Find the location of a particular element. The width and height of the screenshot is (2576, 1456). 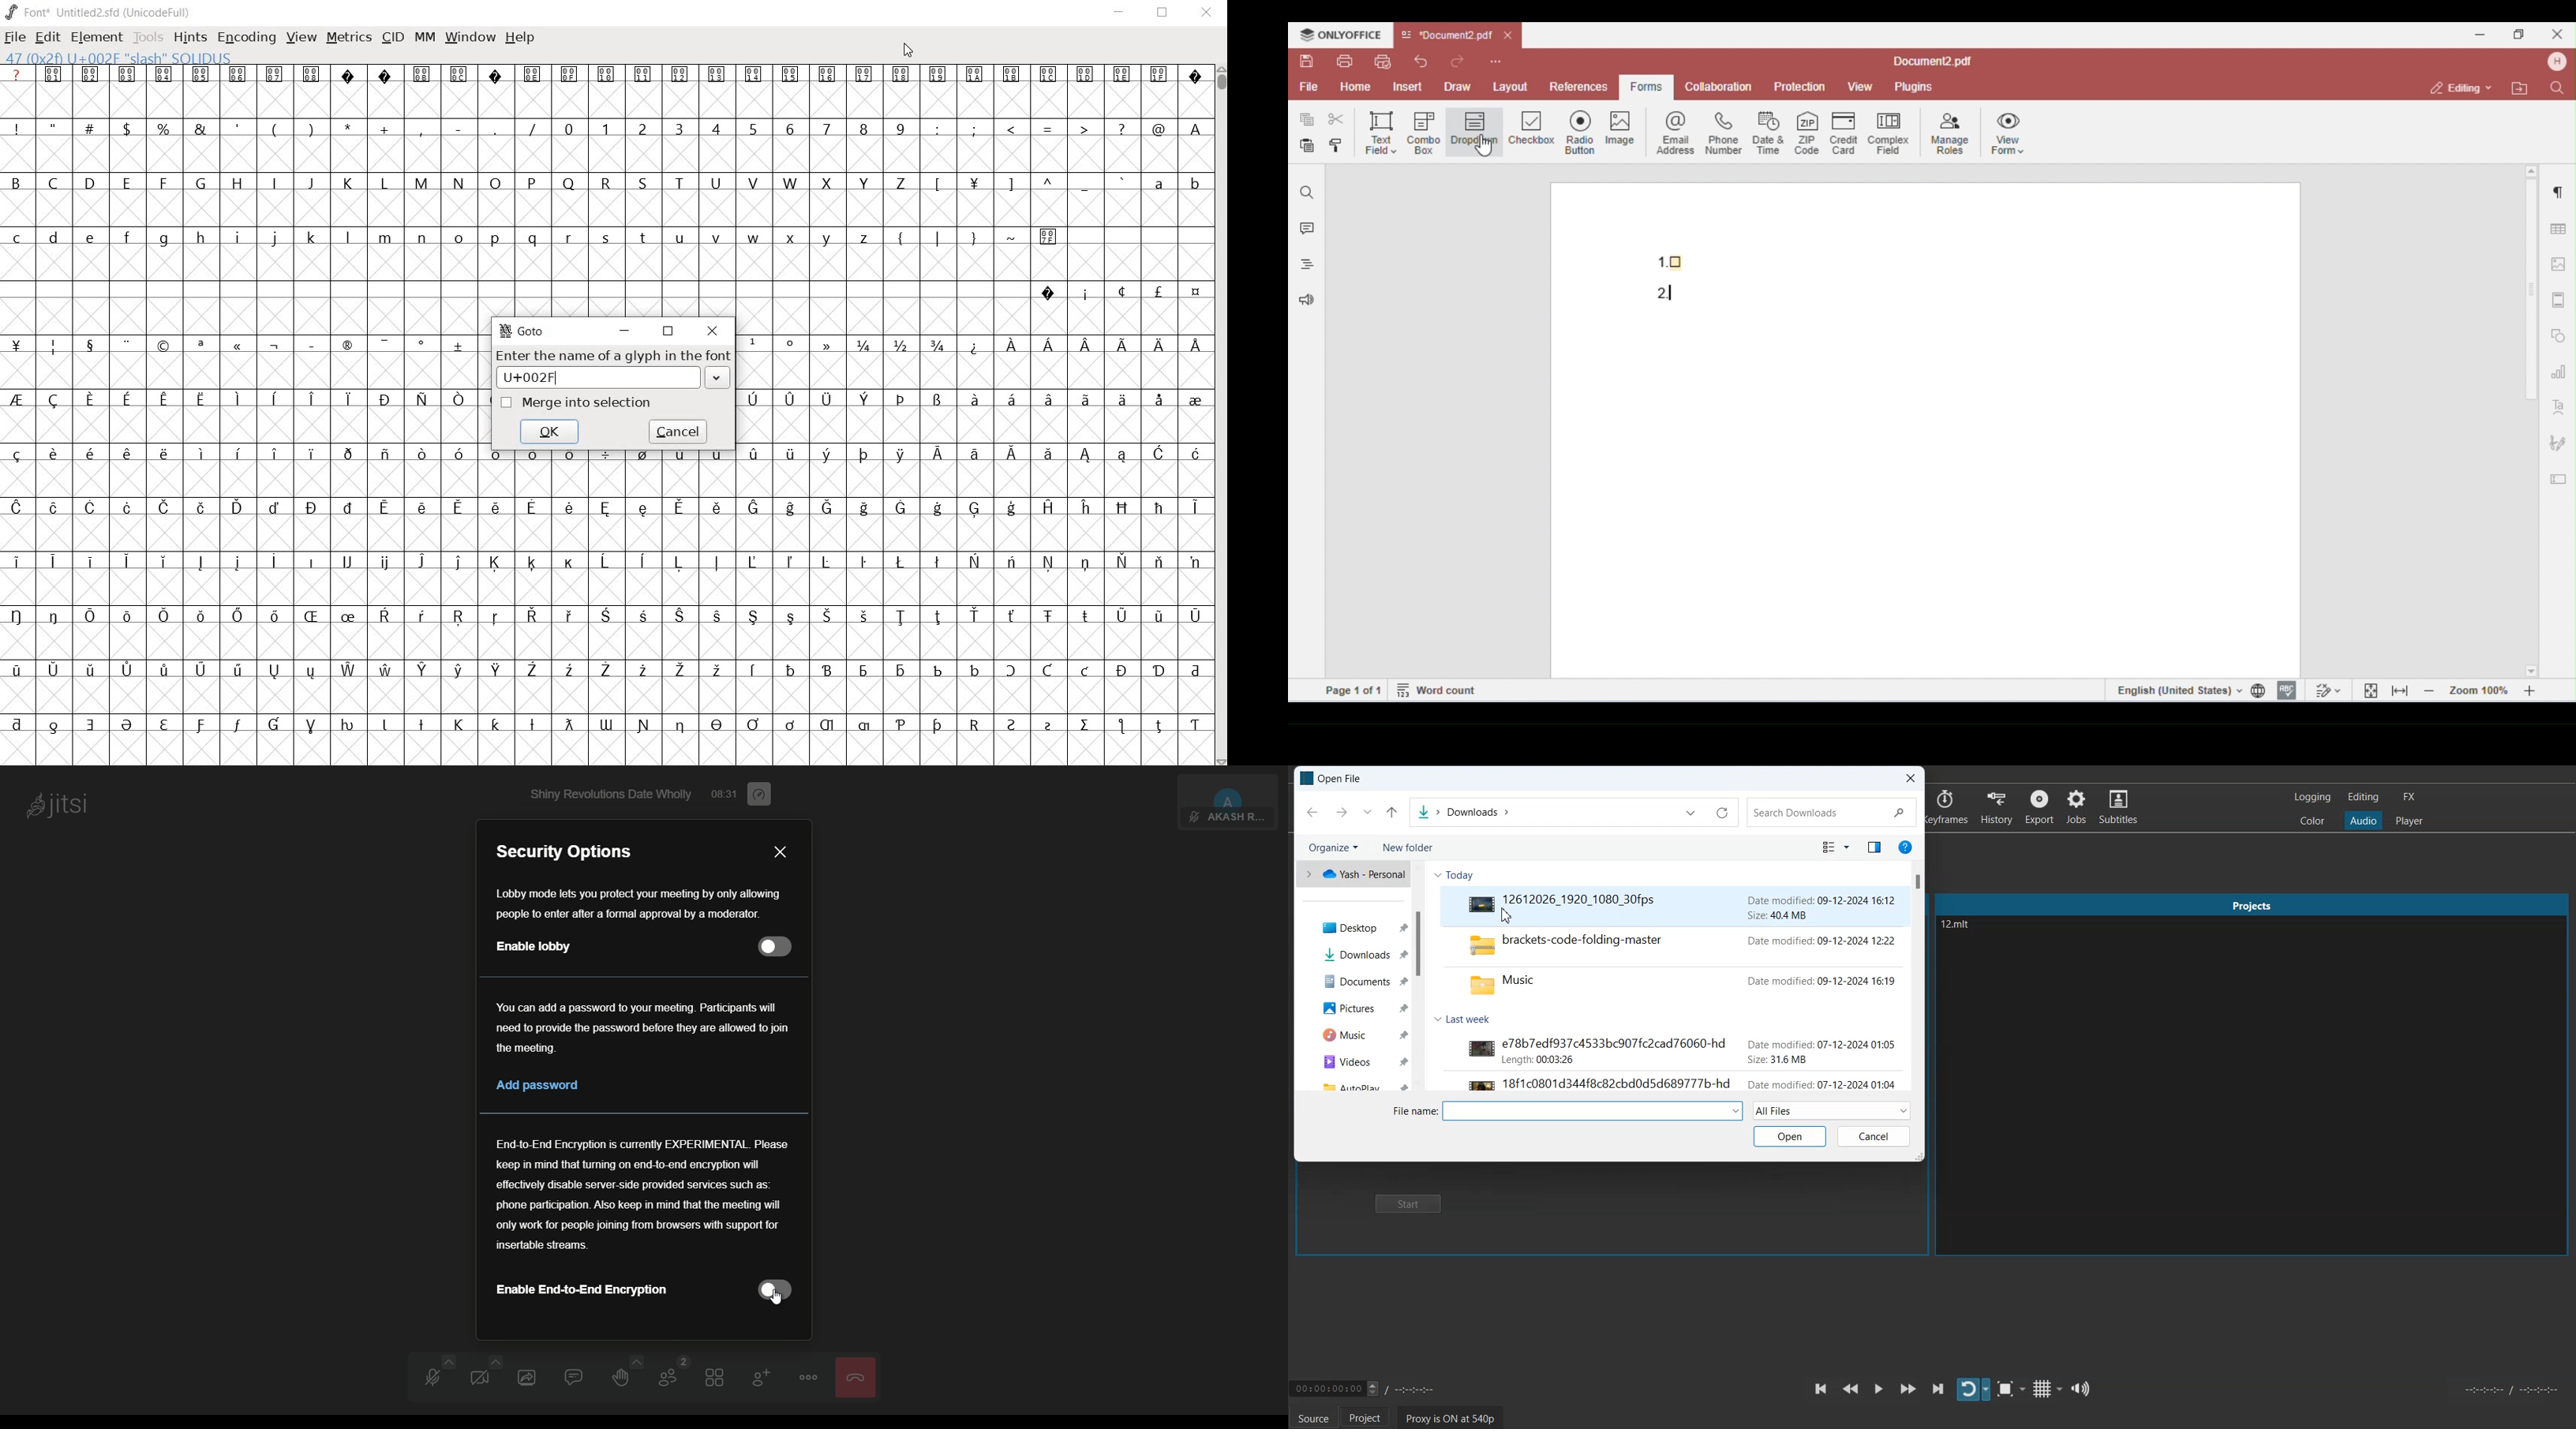

empty cells is located at coordinates (969, 422).